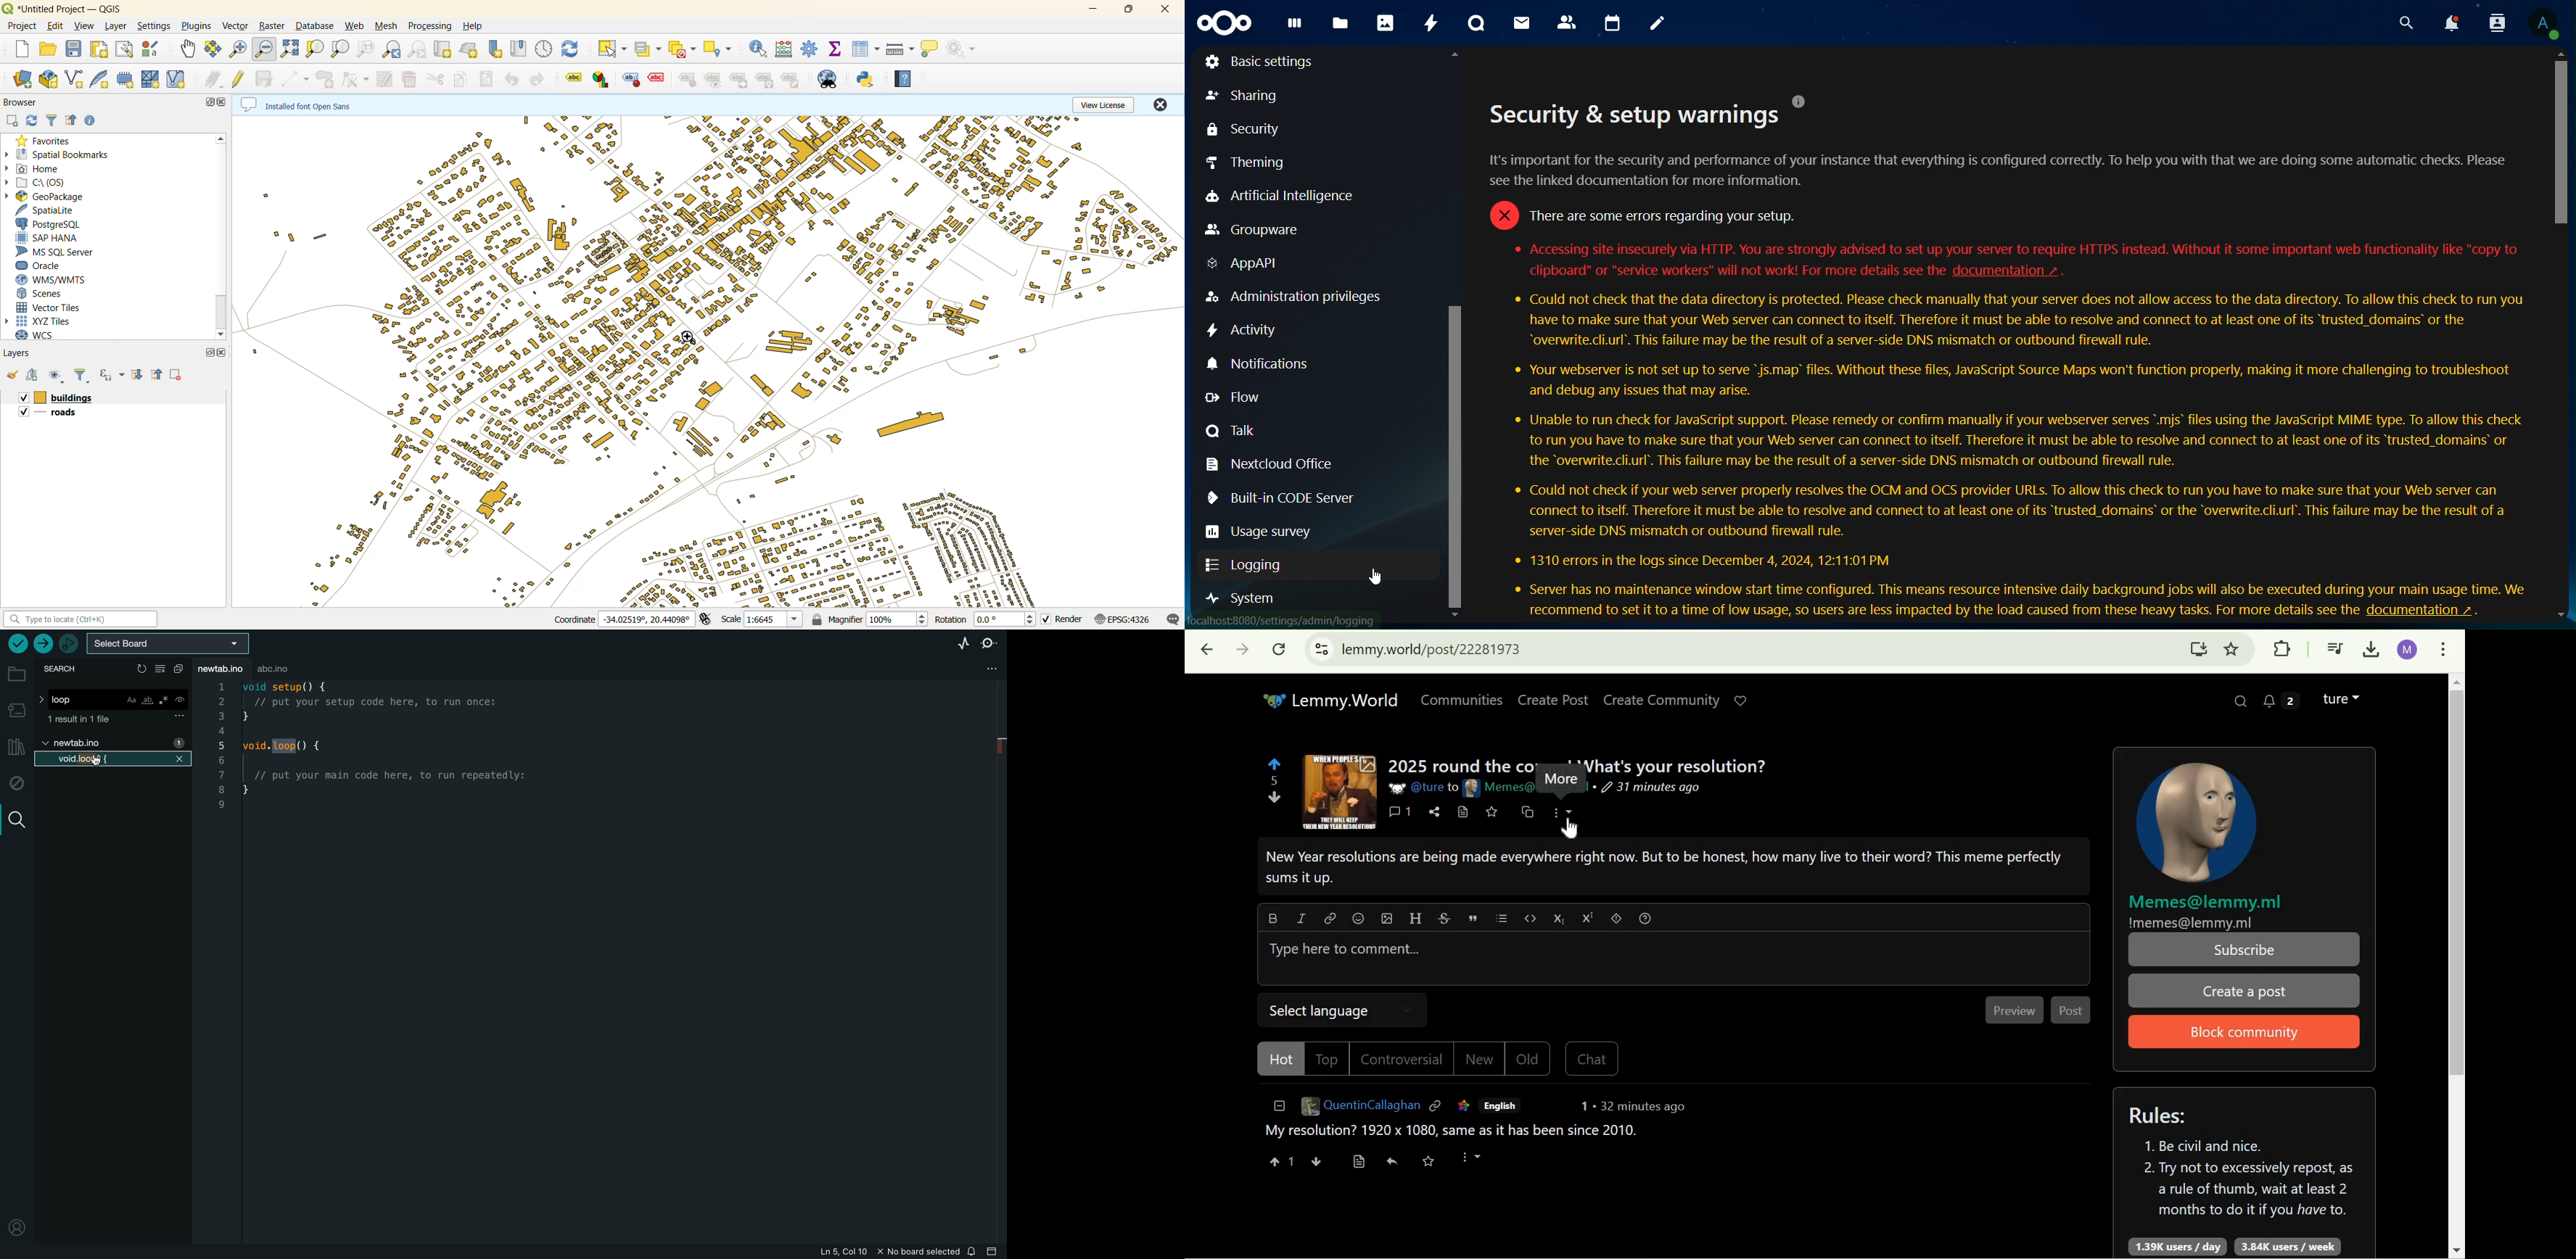 Image resolution: width=2576 pixels, height=1260 pixels. What do you see at coordinates (1491, 813) in the screenshot?
I see `save` at bounding box center [1491, 813].